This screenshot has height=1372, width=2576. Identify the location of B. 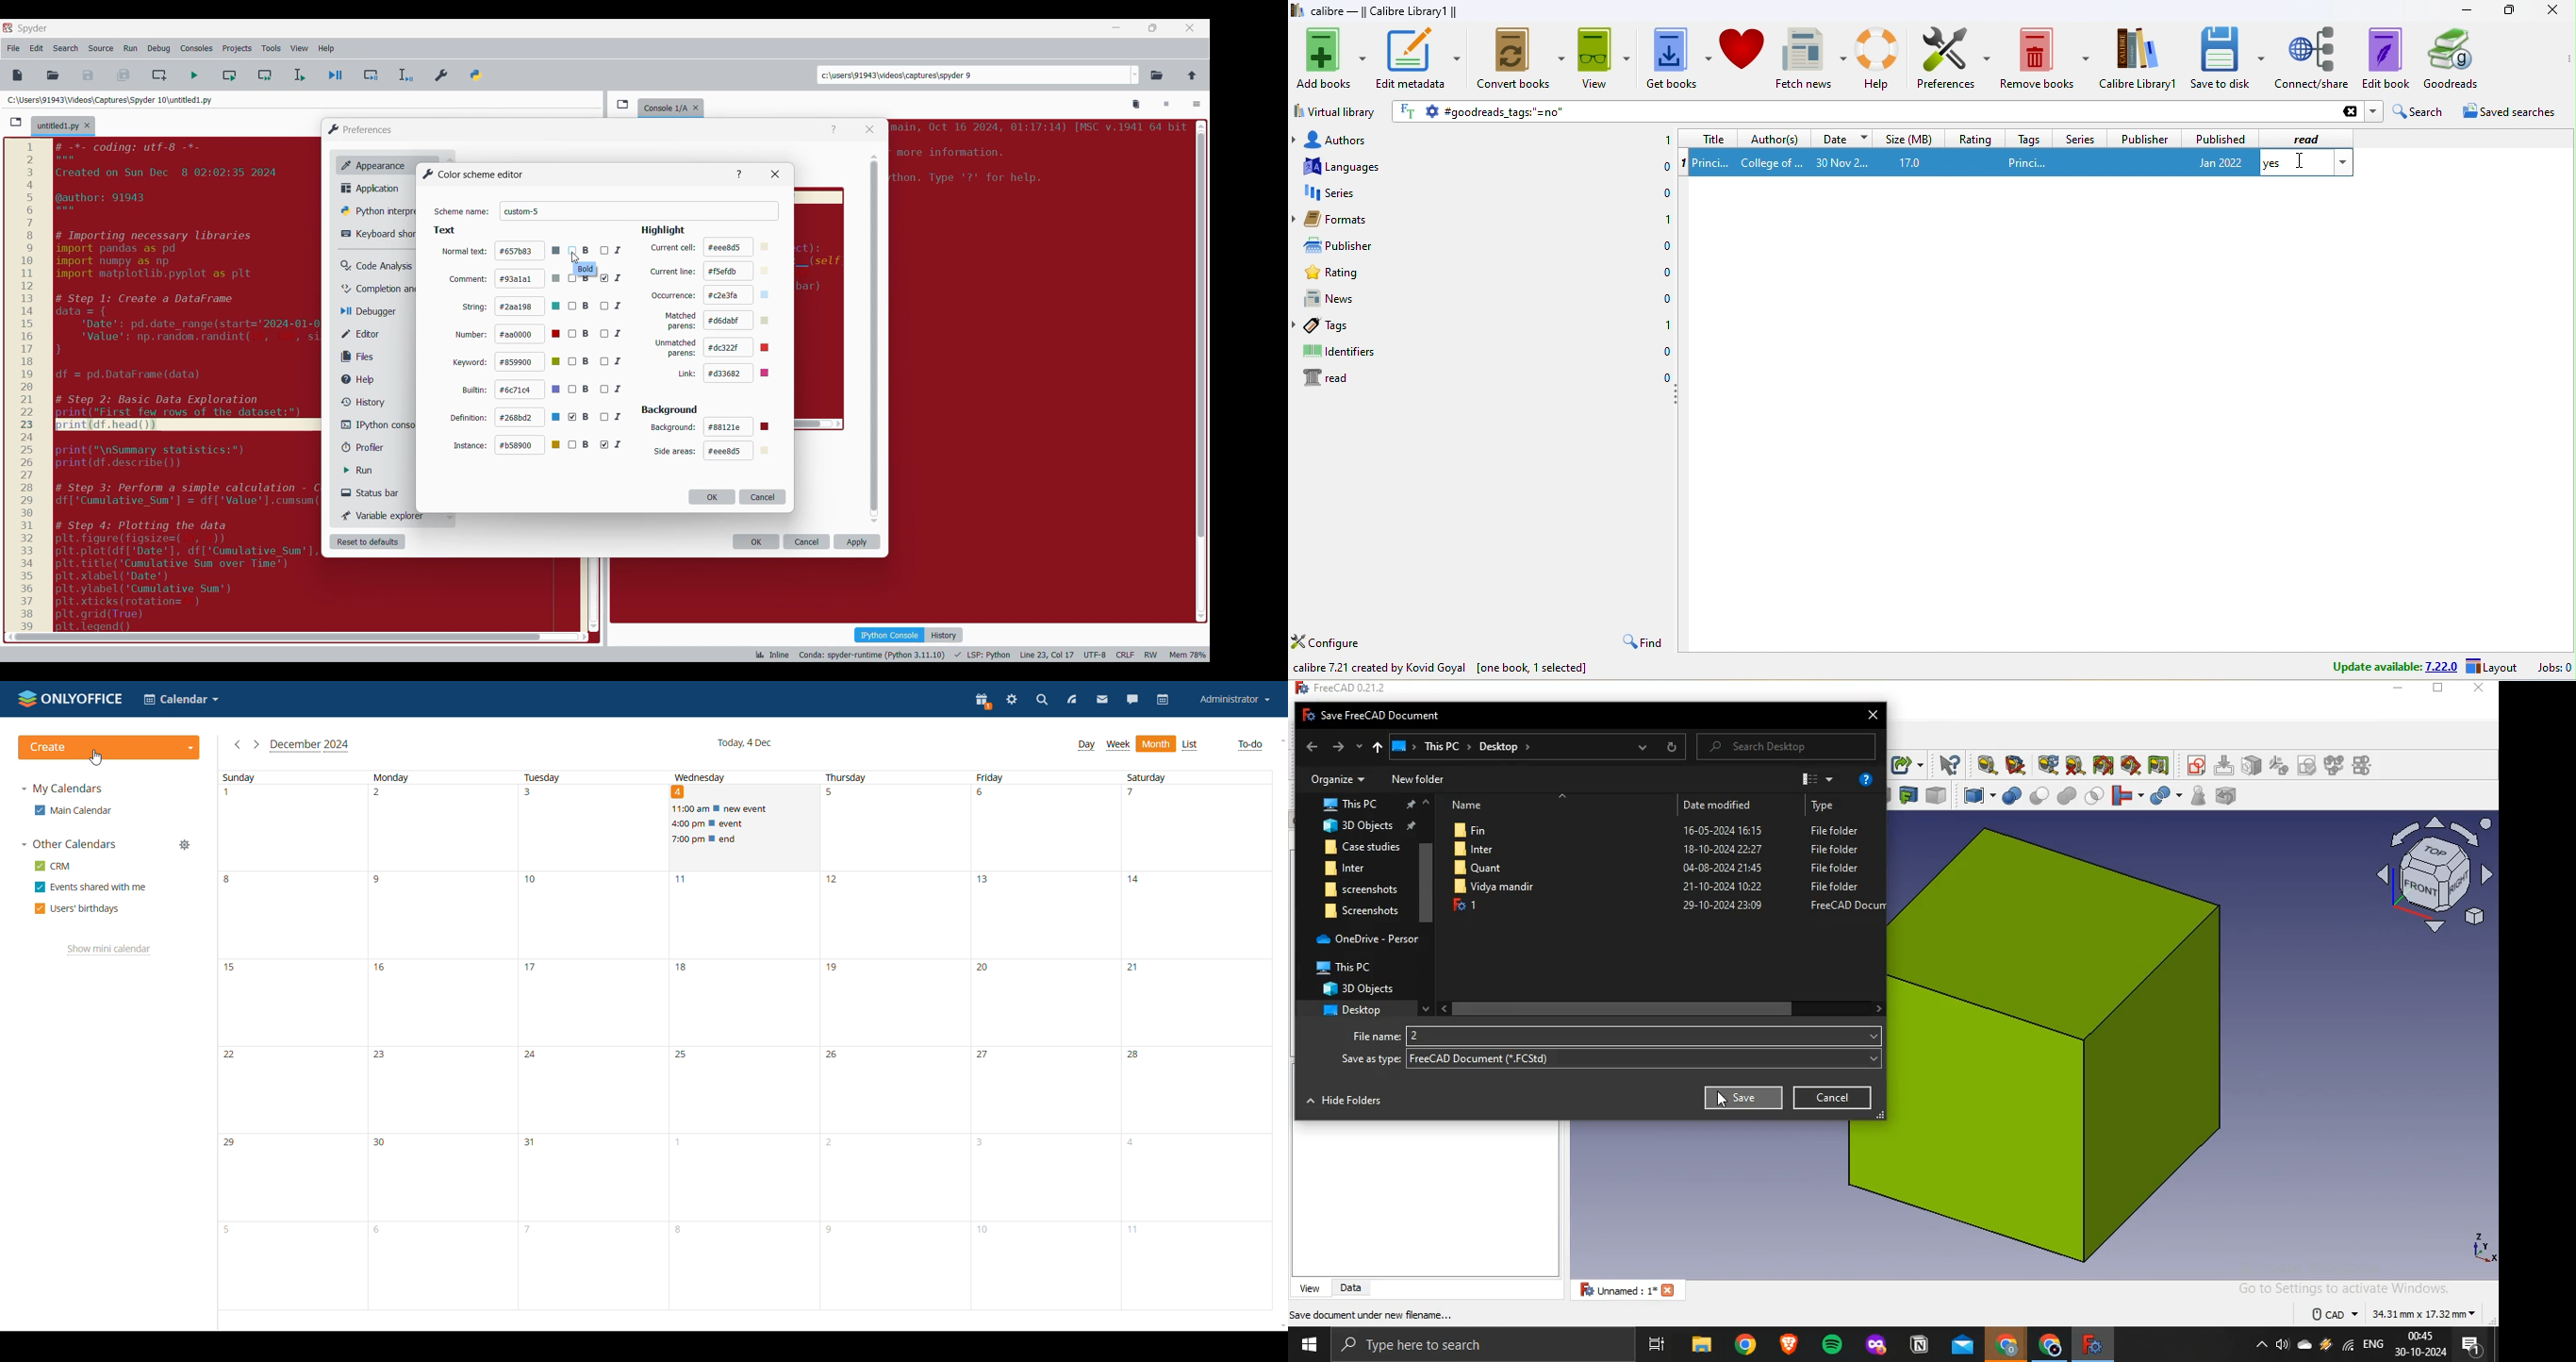
(580, 362).